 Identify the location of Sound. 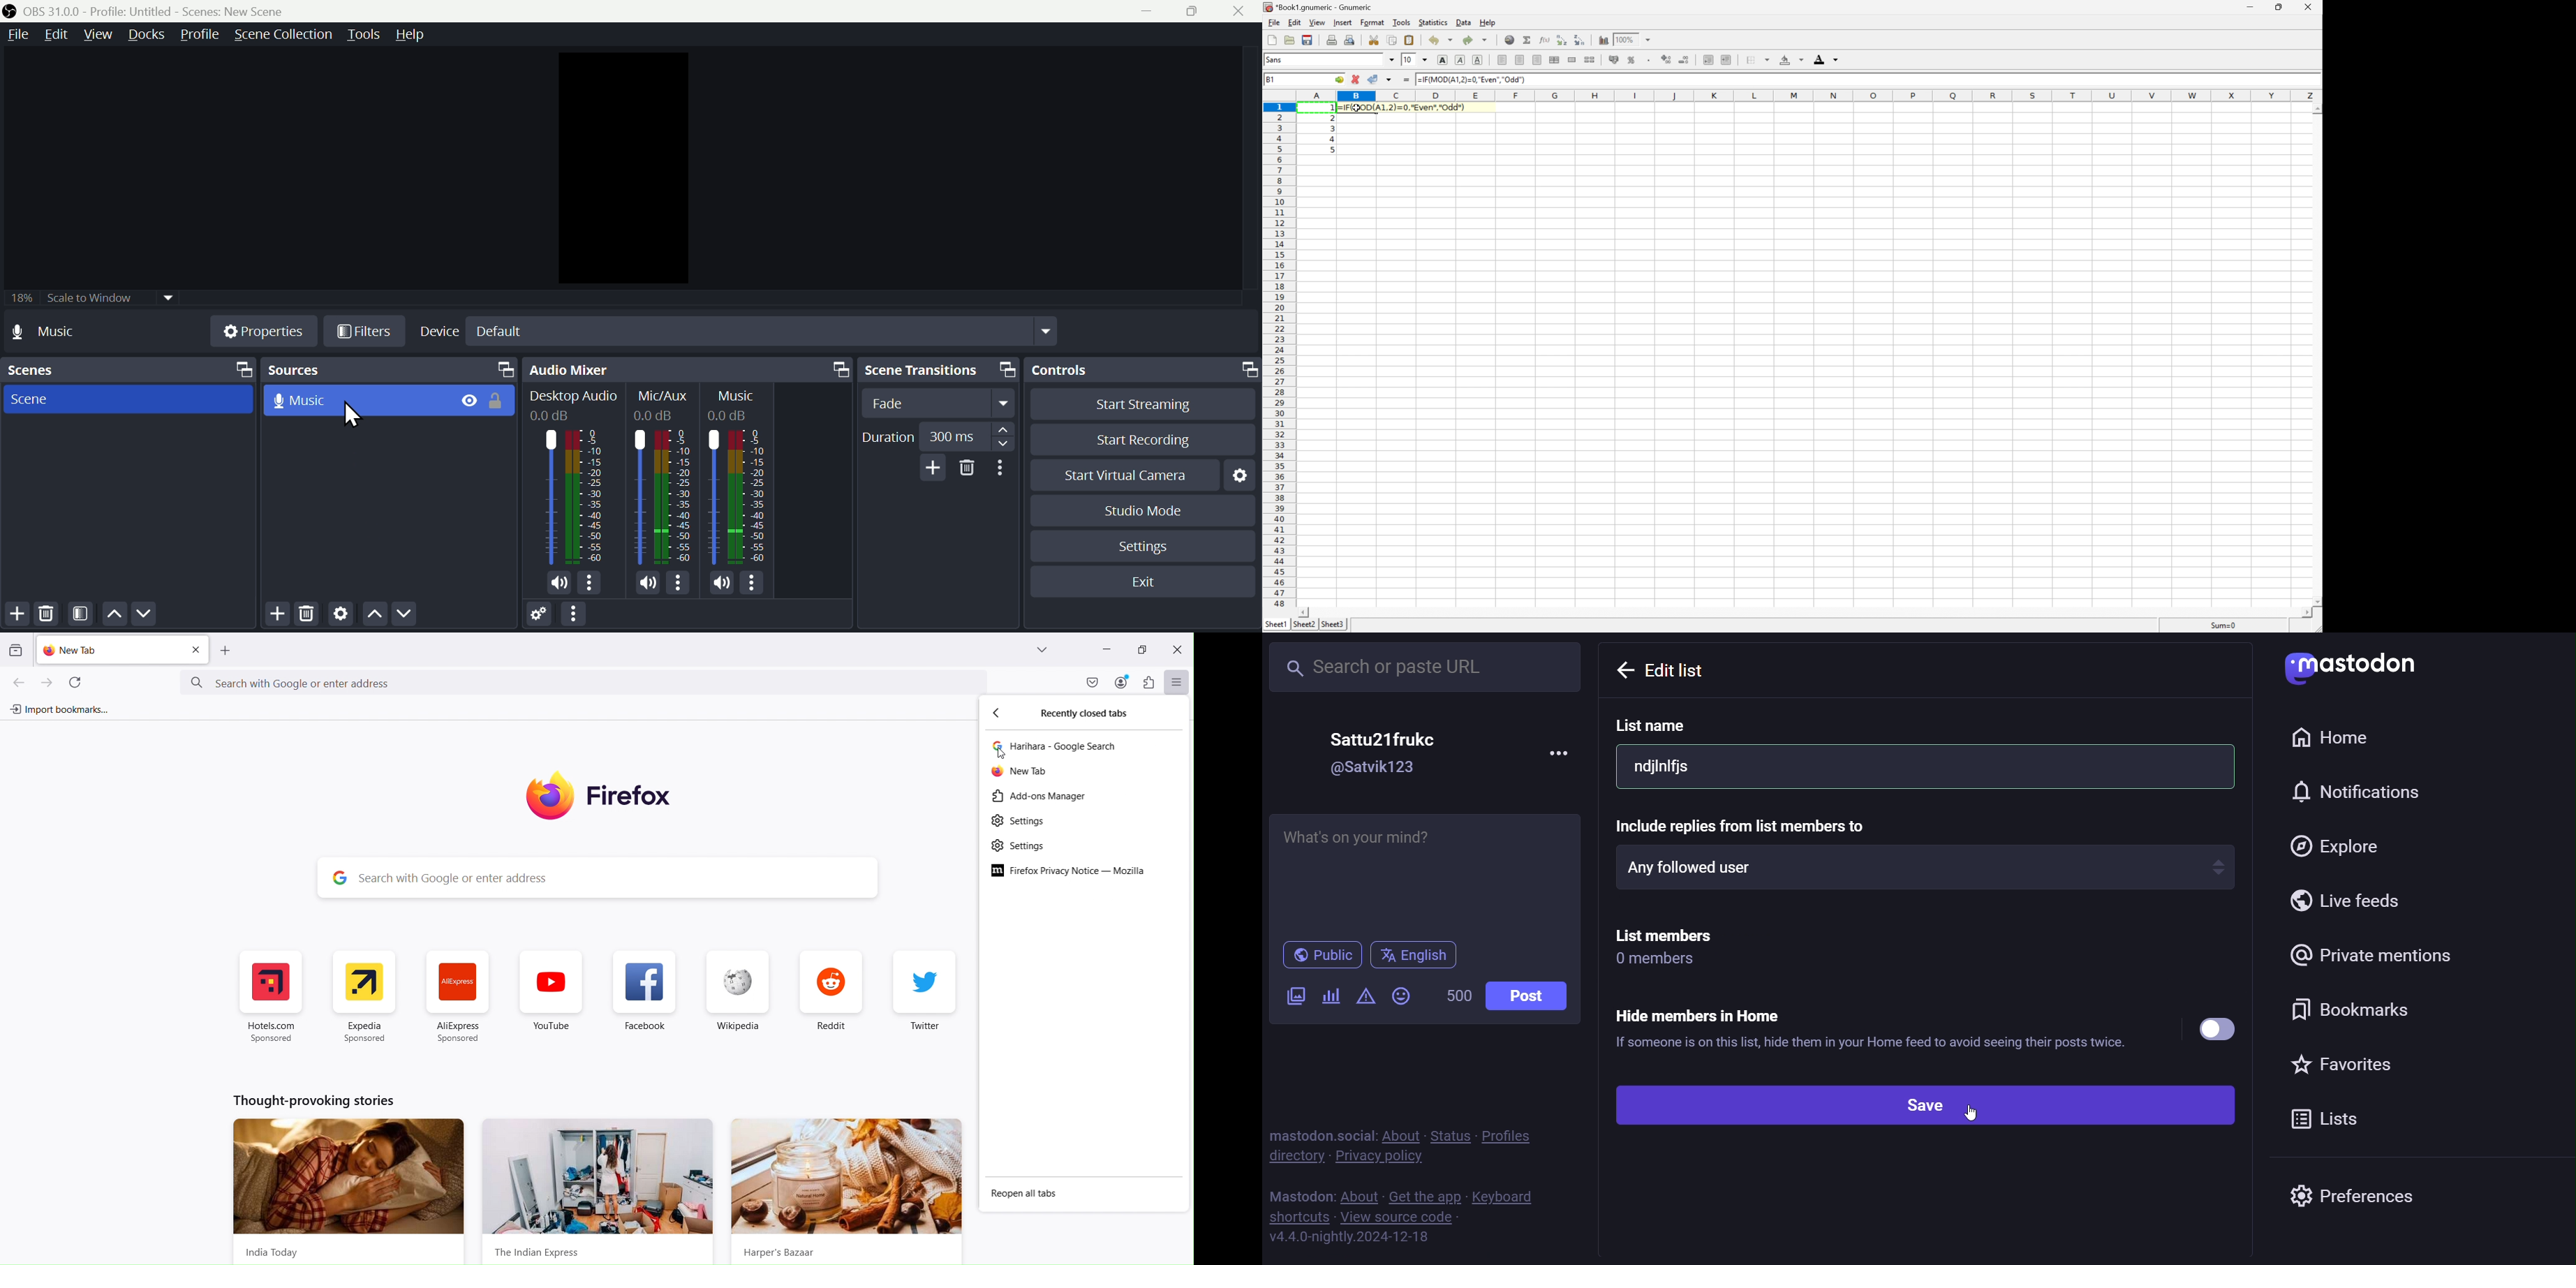
(648, 583).